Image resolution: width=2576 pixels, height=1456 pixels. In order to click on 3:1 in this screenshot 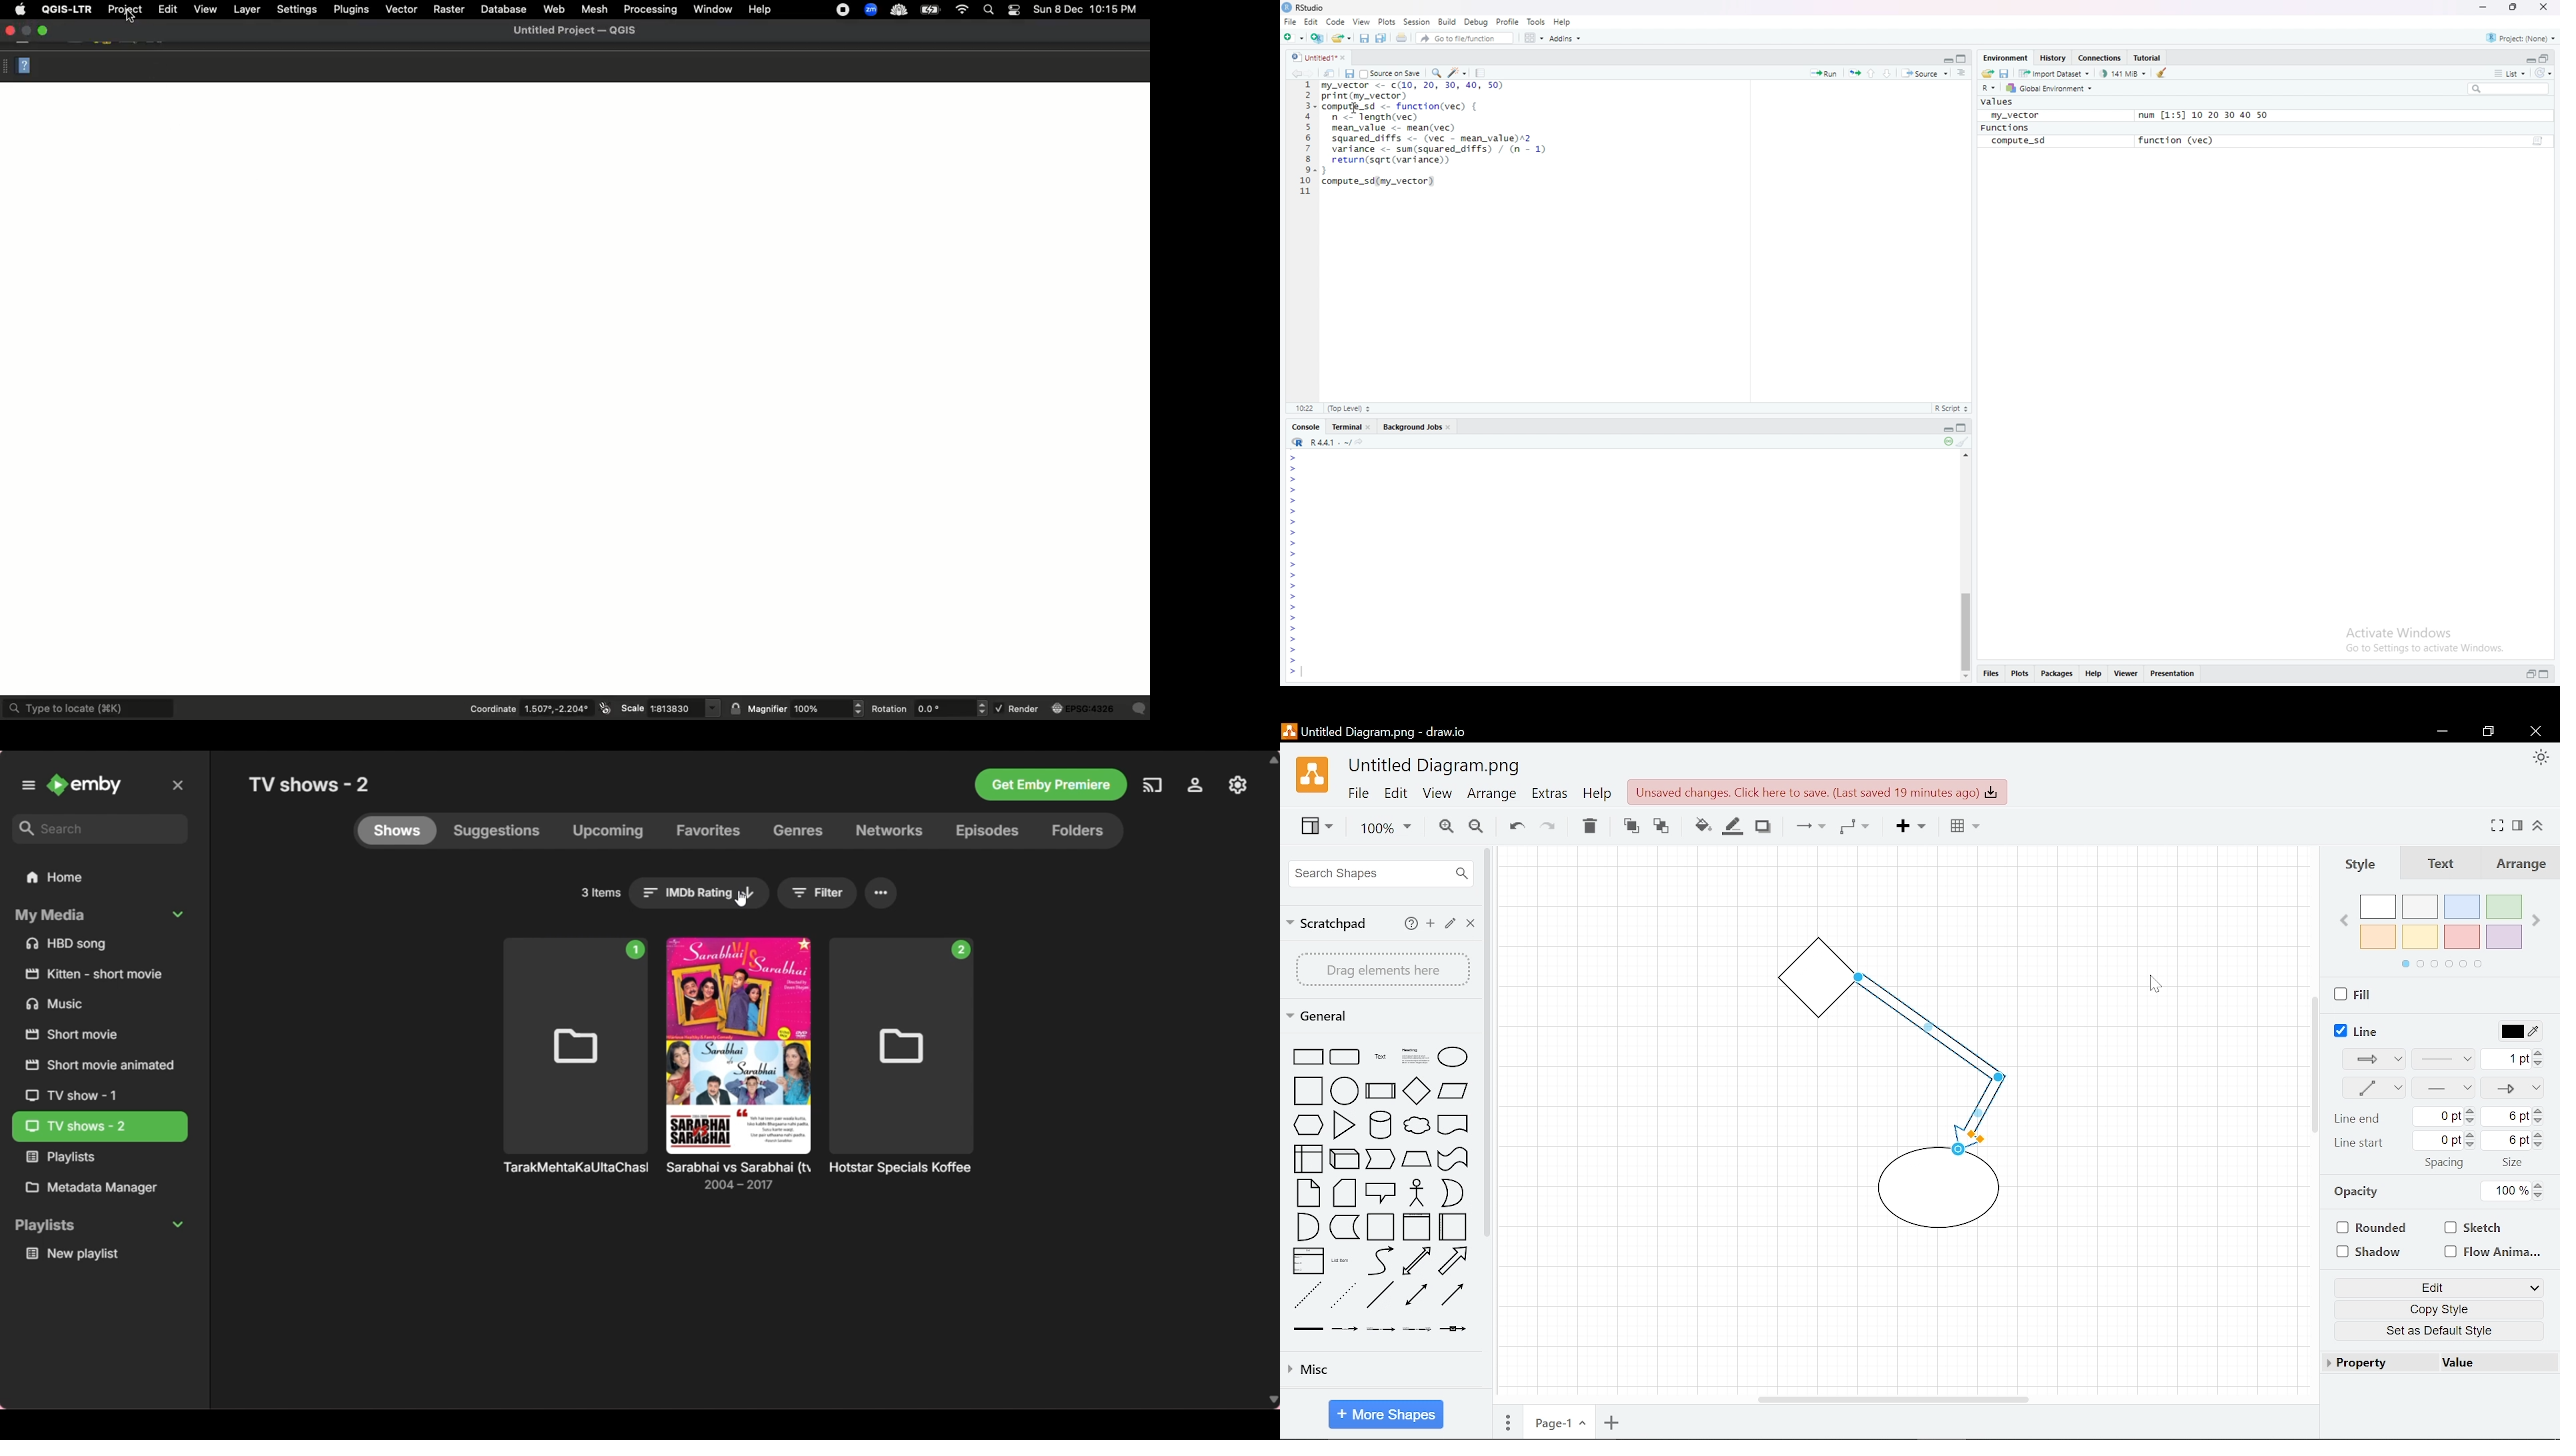, I will do `click(1307, 408)`.